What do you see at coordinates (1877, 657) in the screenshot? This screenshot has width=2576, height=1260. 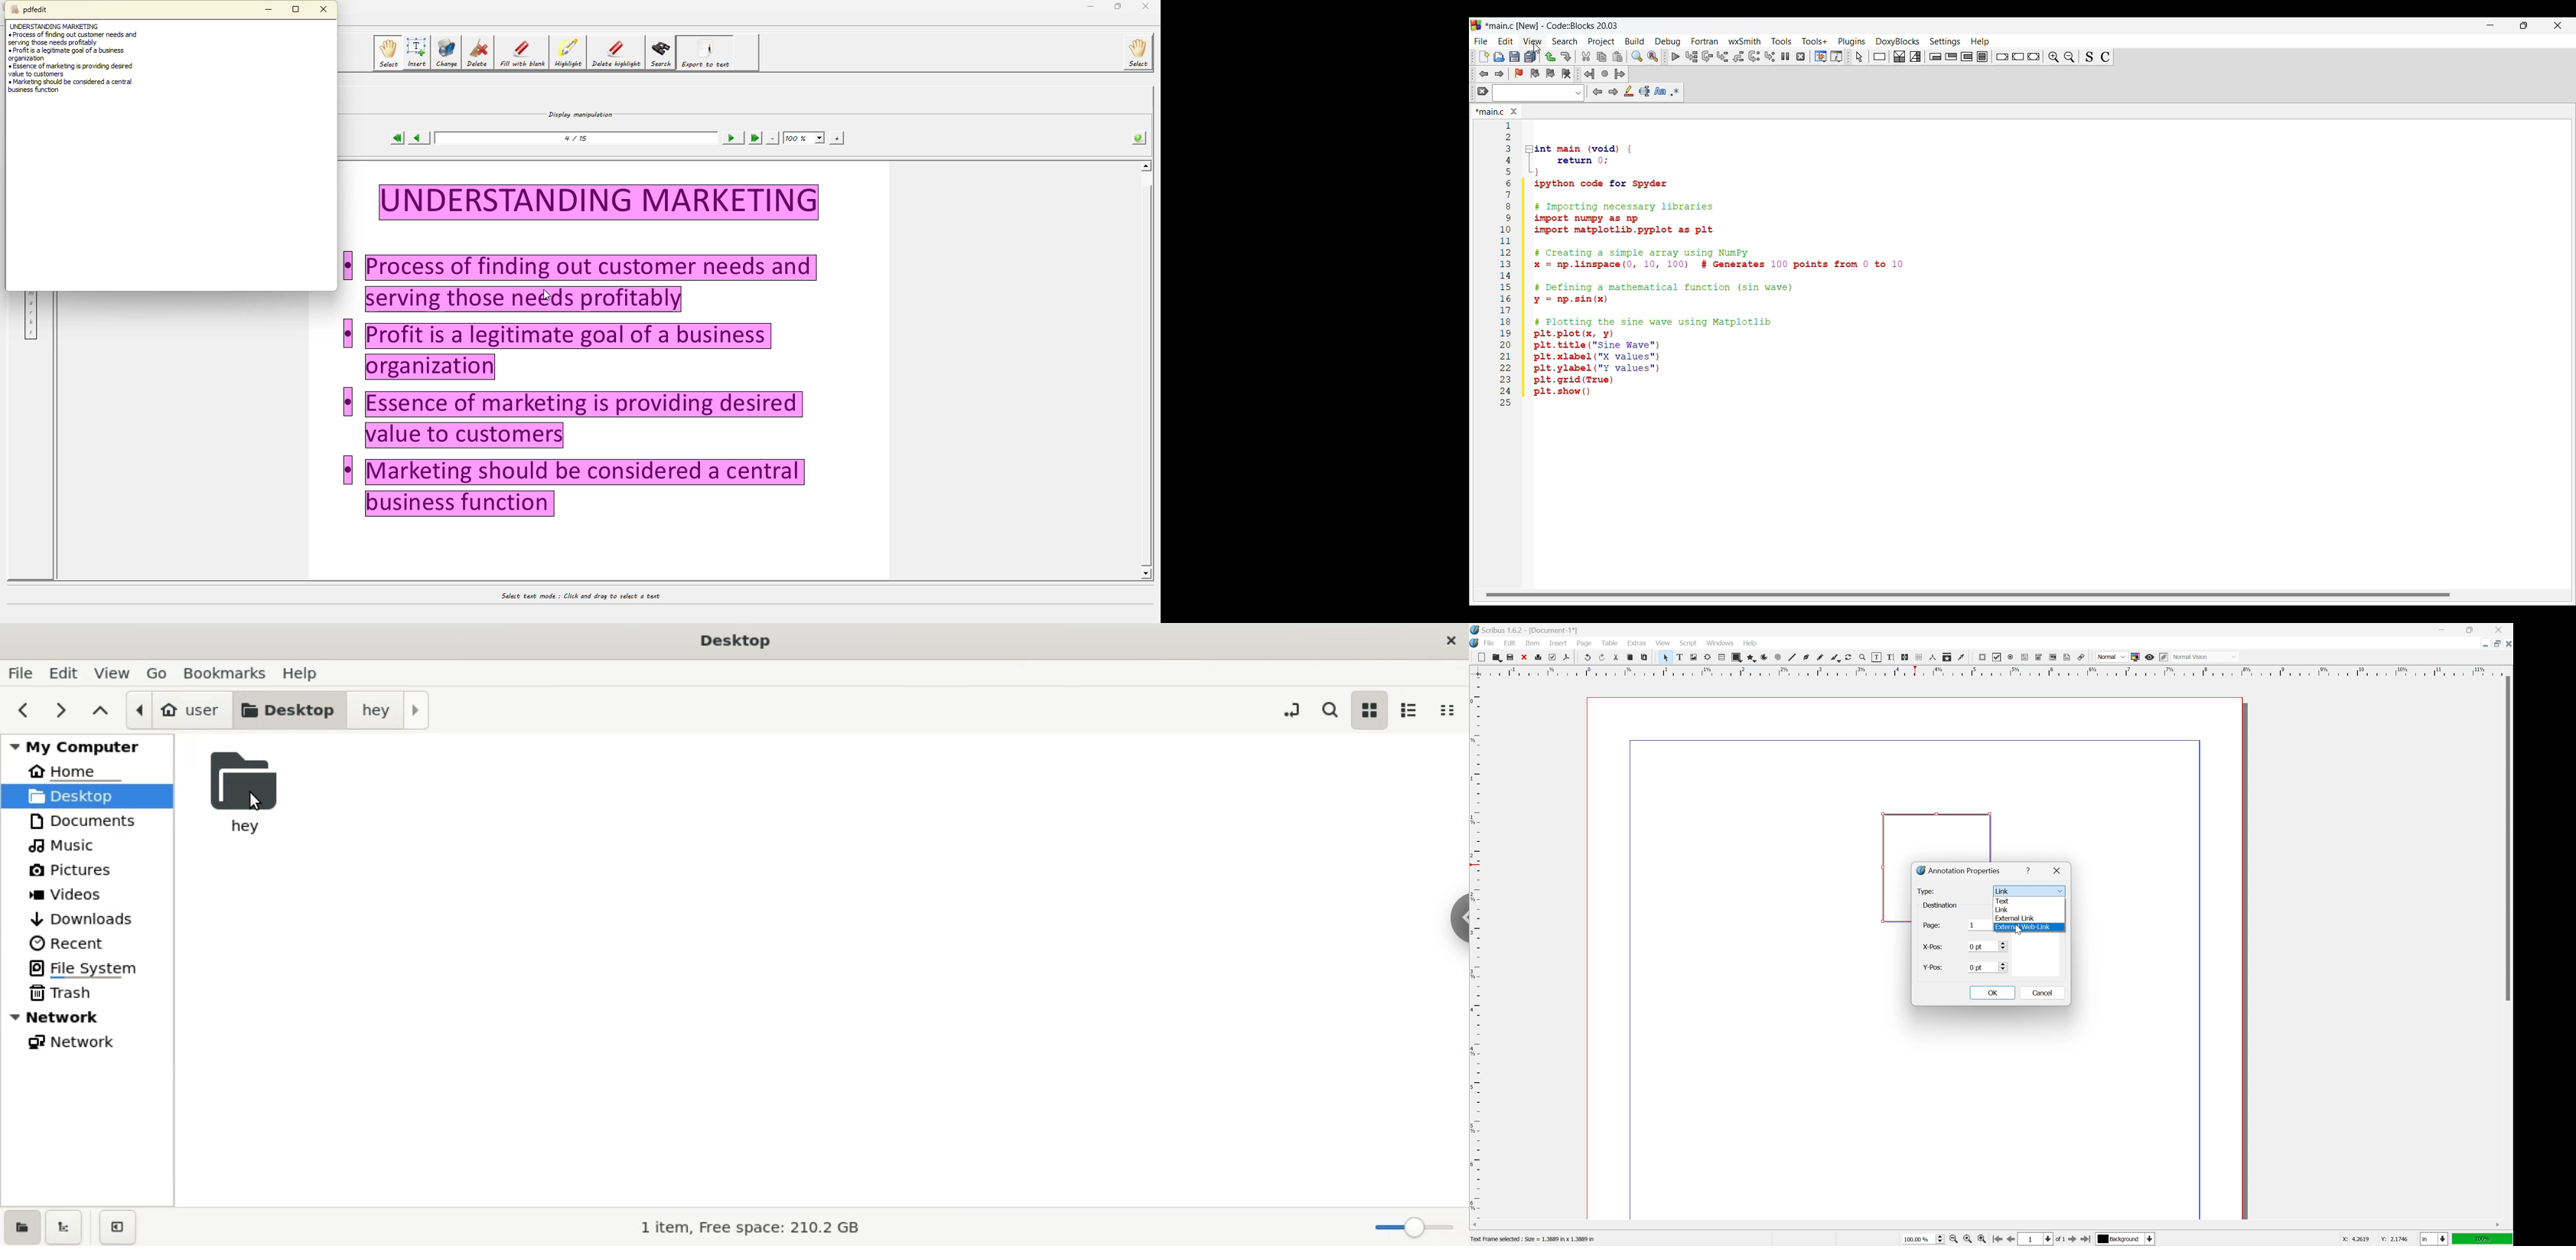 I see `edit contents of frame` at bounding box center [1877, 657].